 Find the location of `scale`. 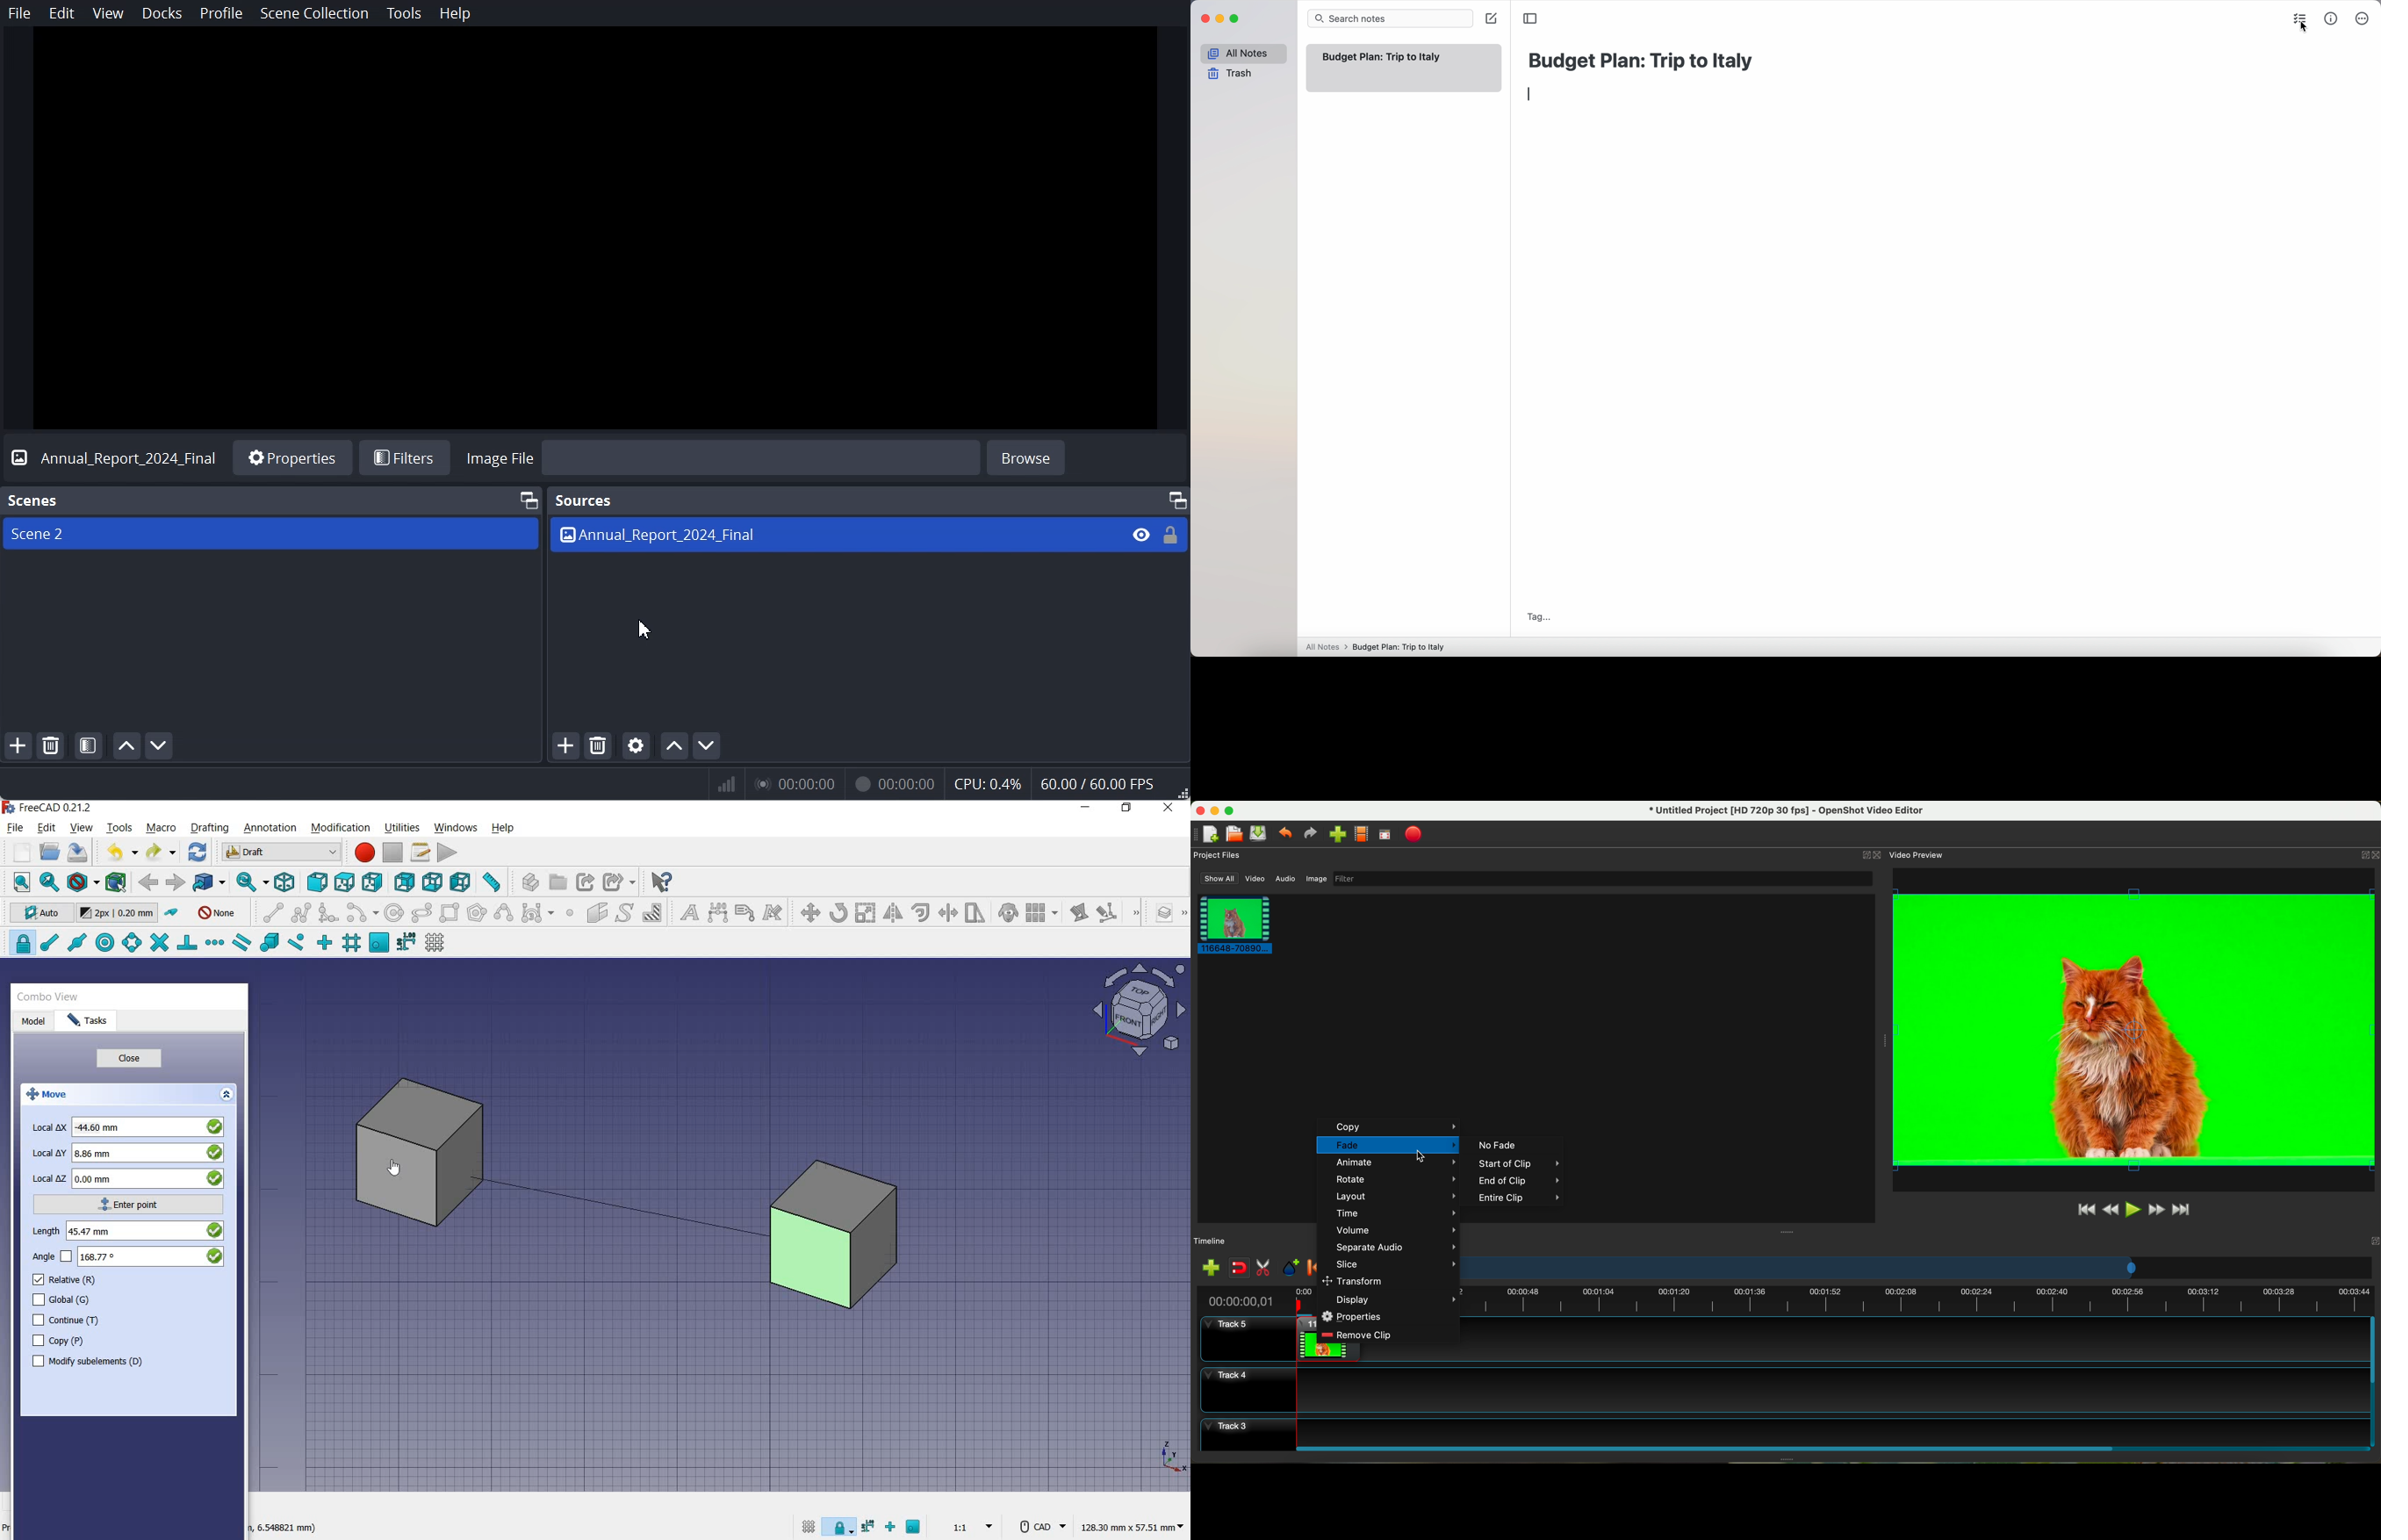

scale is located at coordinates (866, 912).